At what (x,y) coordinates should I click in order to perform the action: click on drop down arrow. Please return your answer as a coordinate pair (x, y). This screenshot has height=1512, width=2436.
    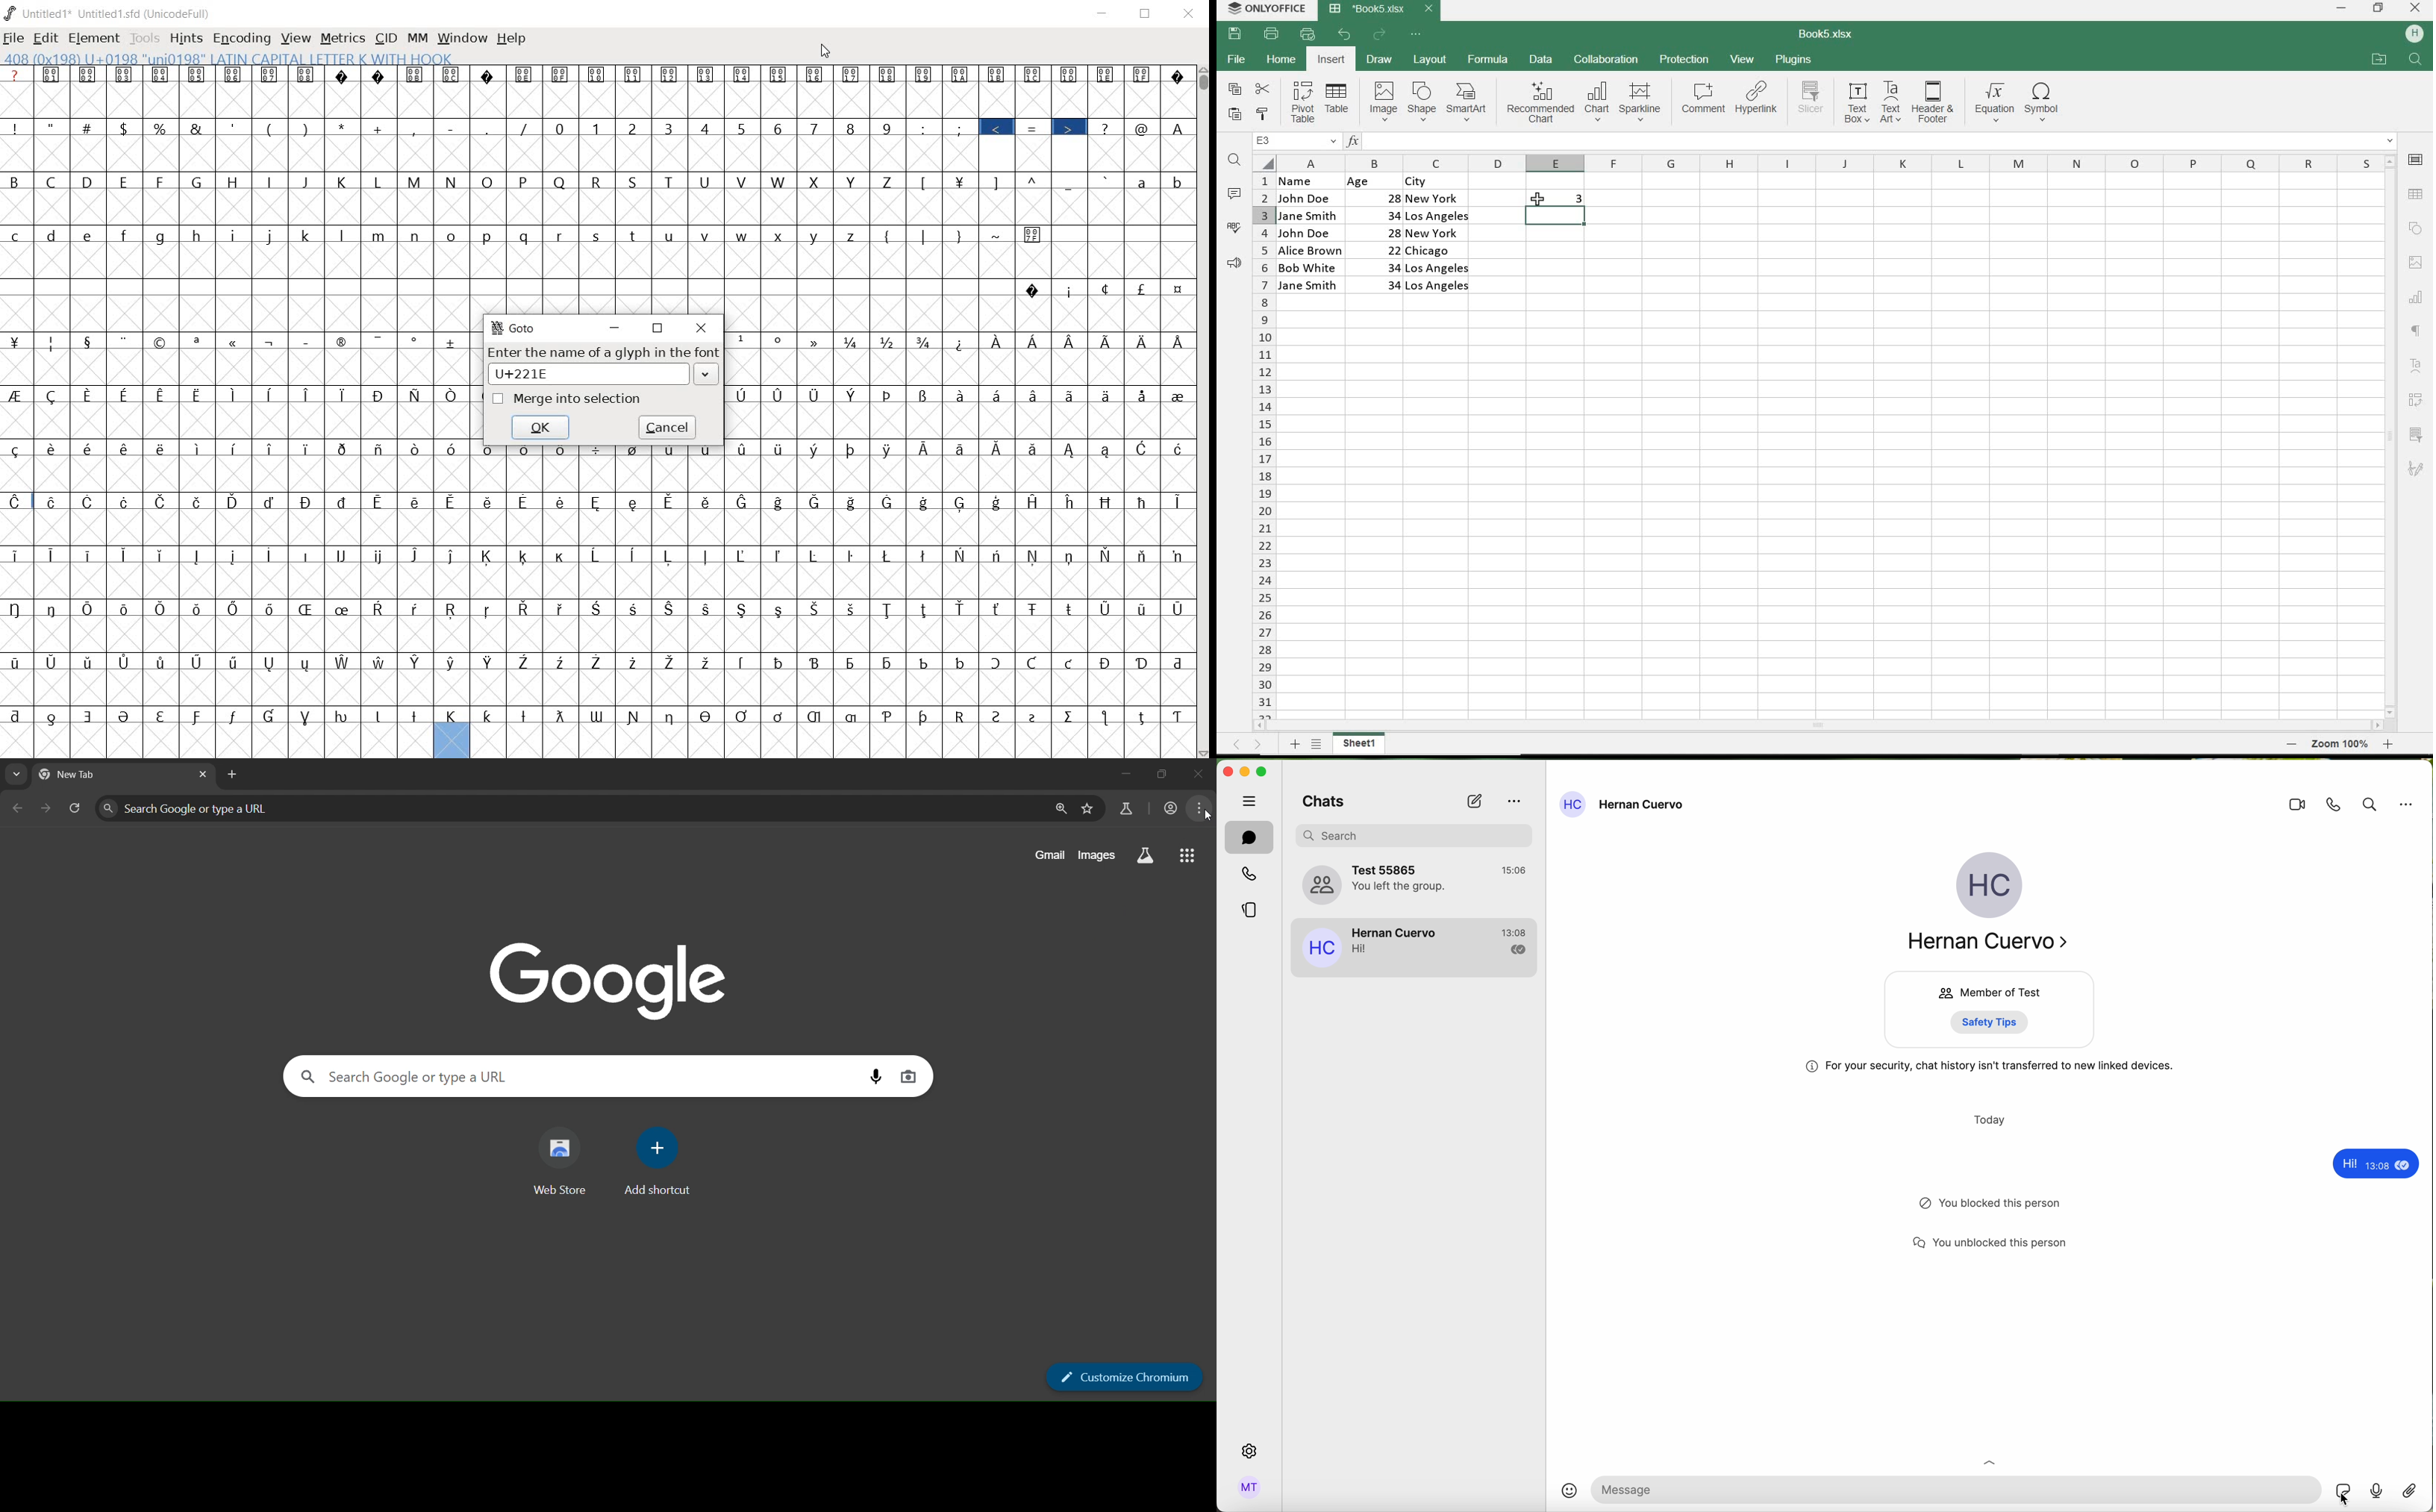
    Looking at the image, I should click on (706, 376).